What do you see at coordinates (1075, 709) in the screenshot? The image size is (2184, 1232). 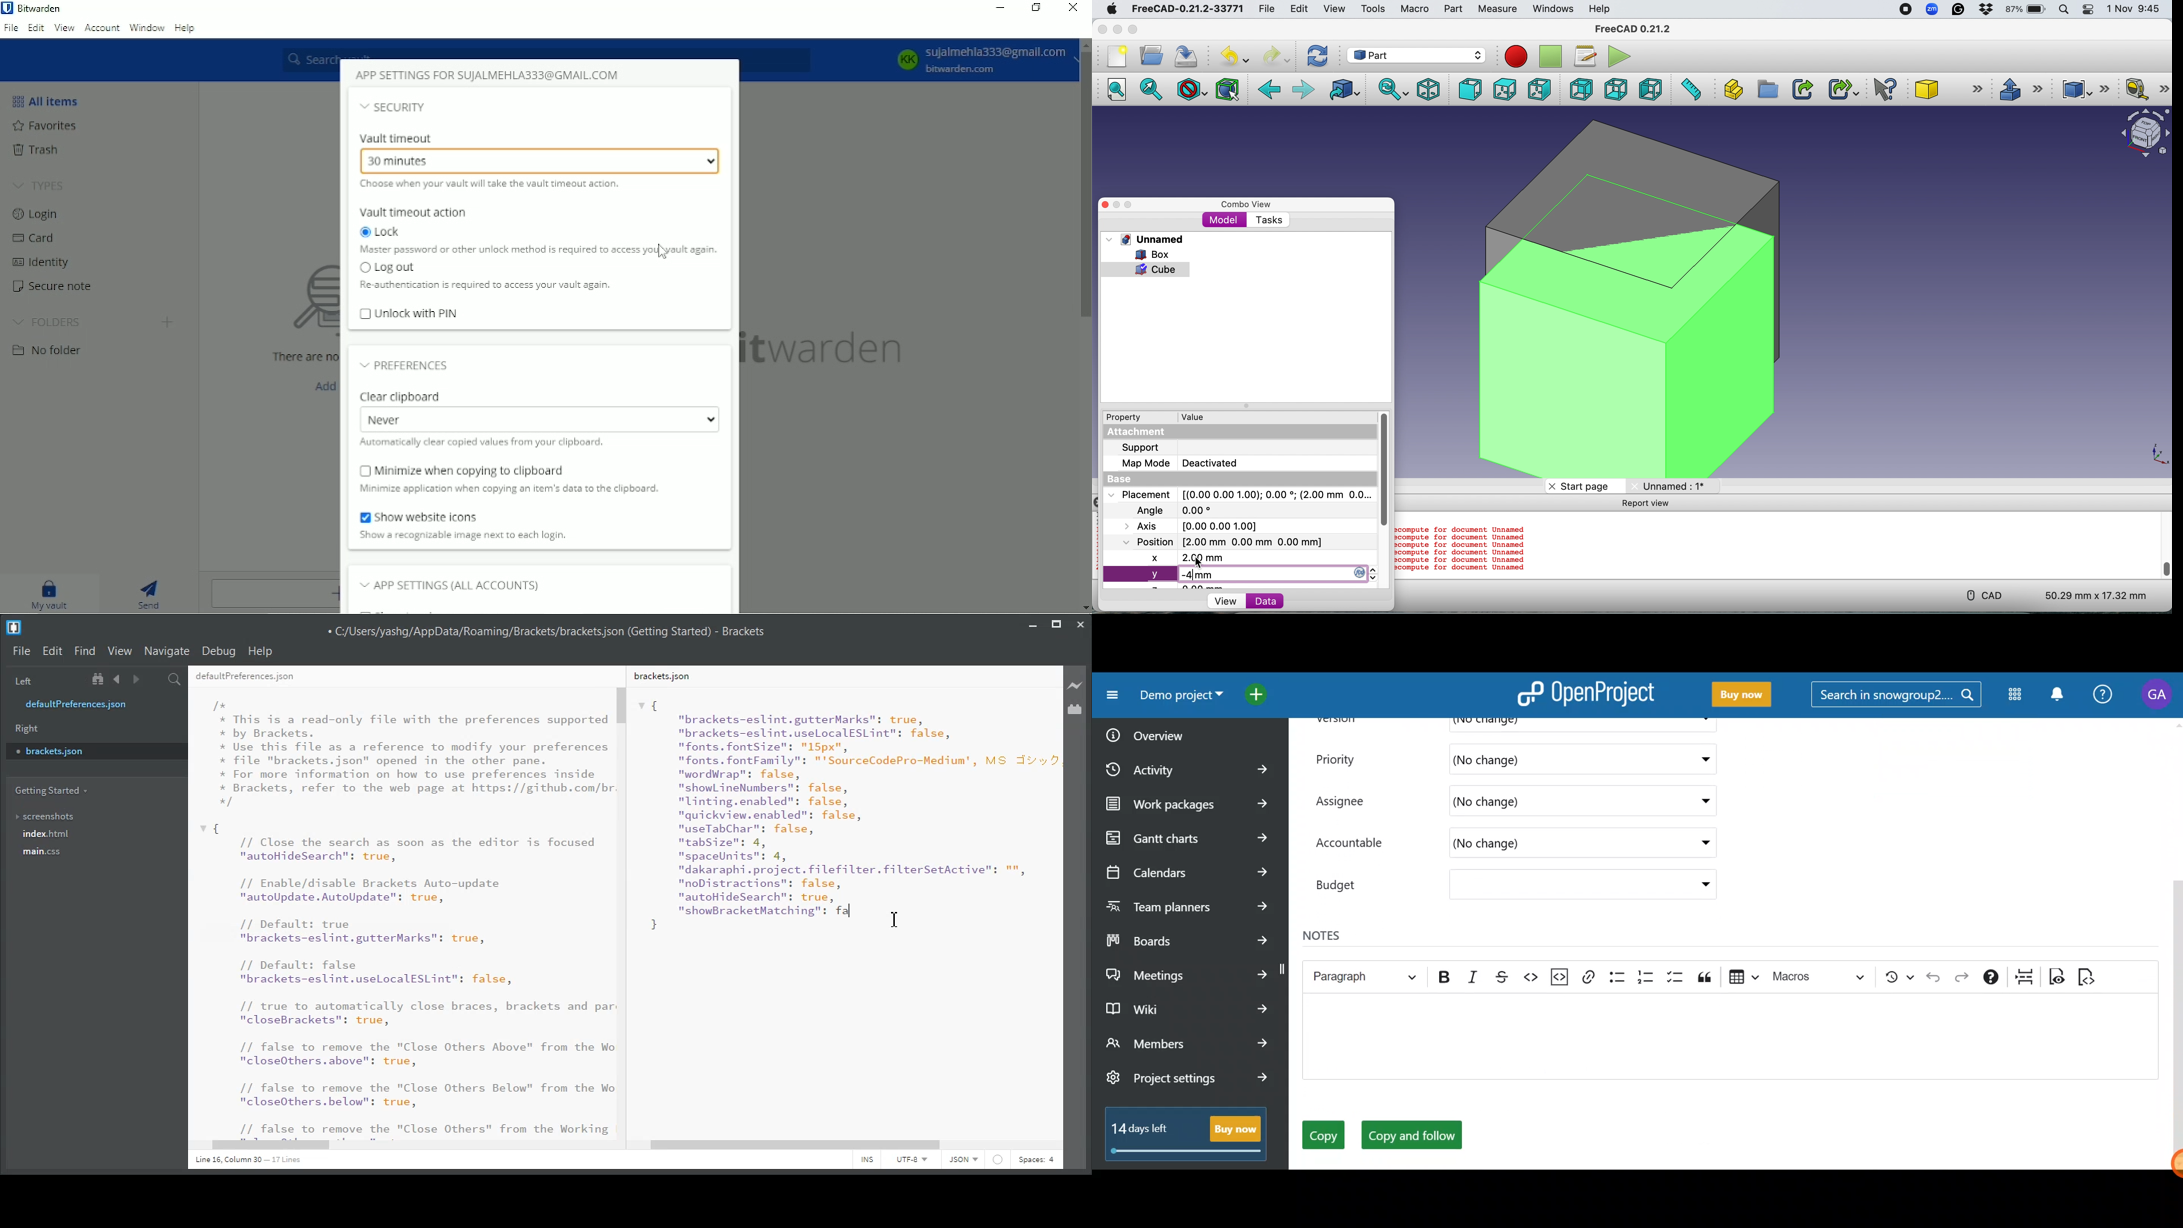 I see `Extension Manager` at bounding box center [1075, 709].